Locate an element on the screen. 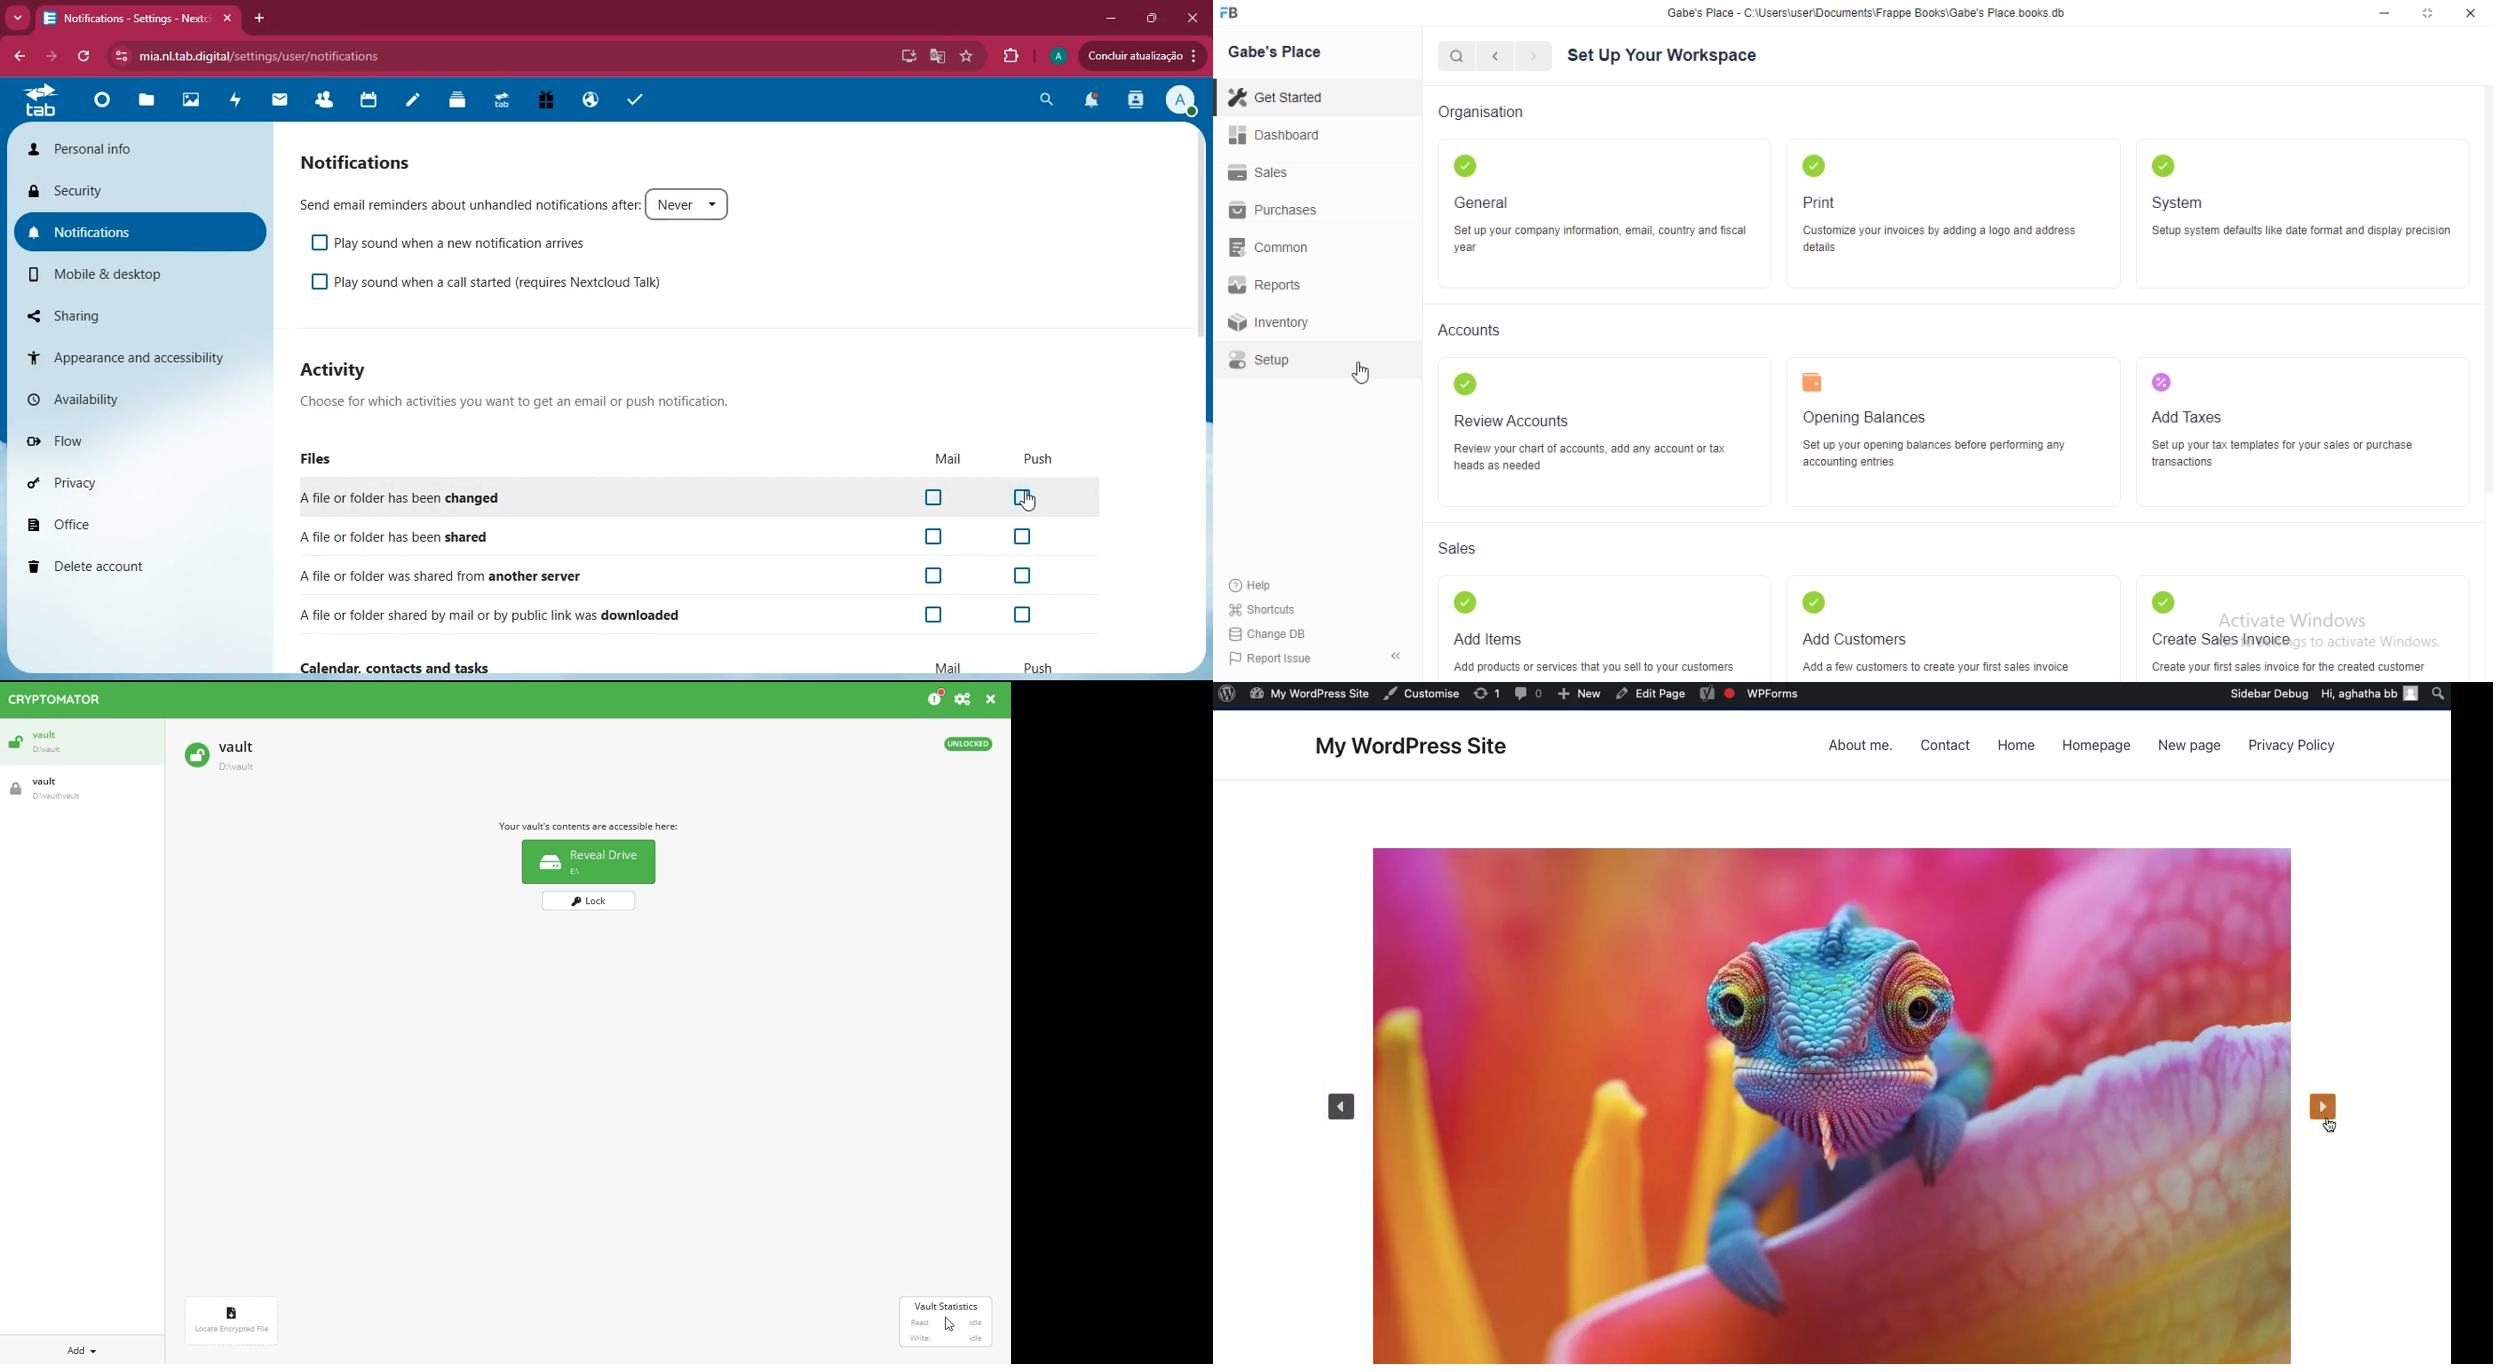 The height and width of the screenshot is (1372, 2520). Cursor is located at coordinates (1371, 373).